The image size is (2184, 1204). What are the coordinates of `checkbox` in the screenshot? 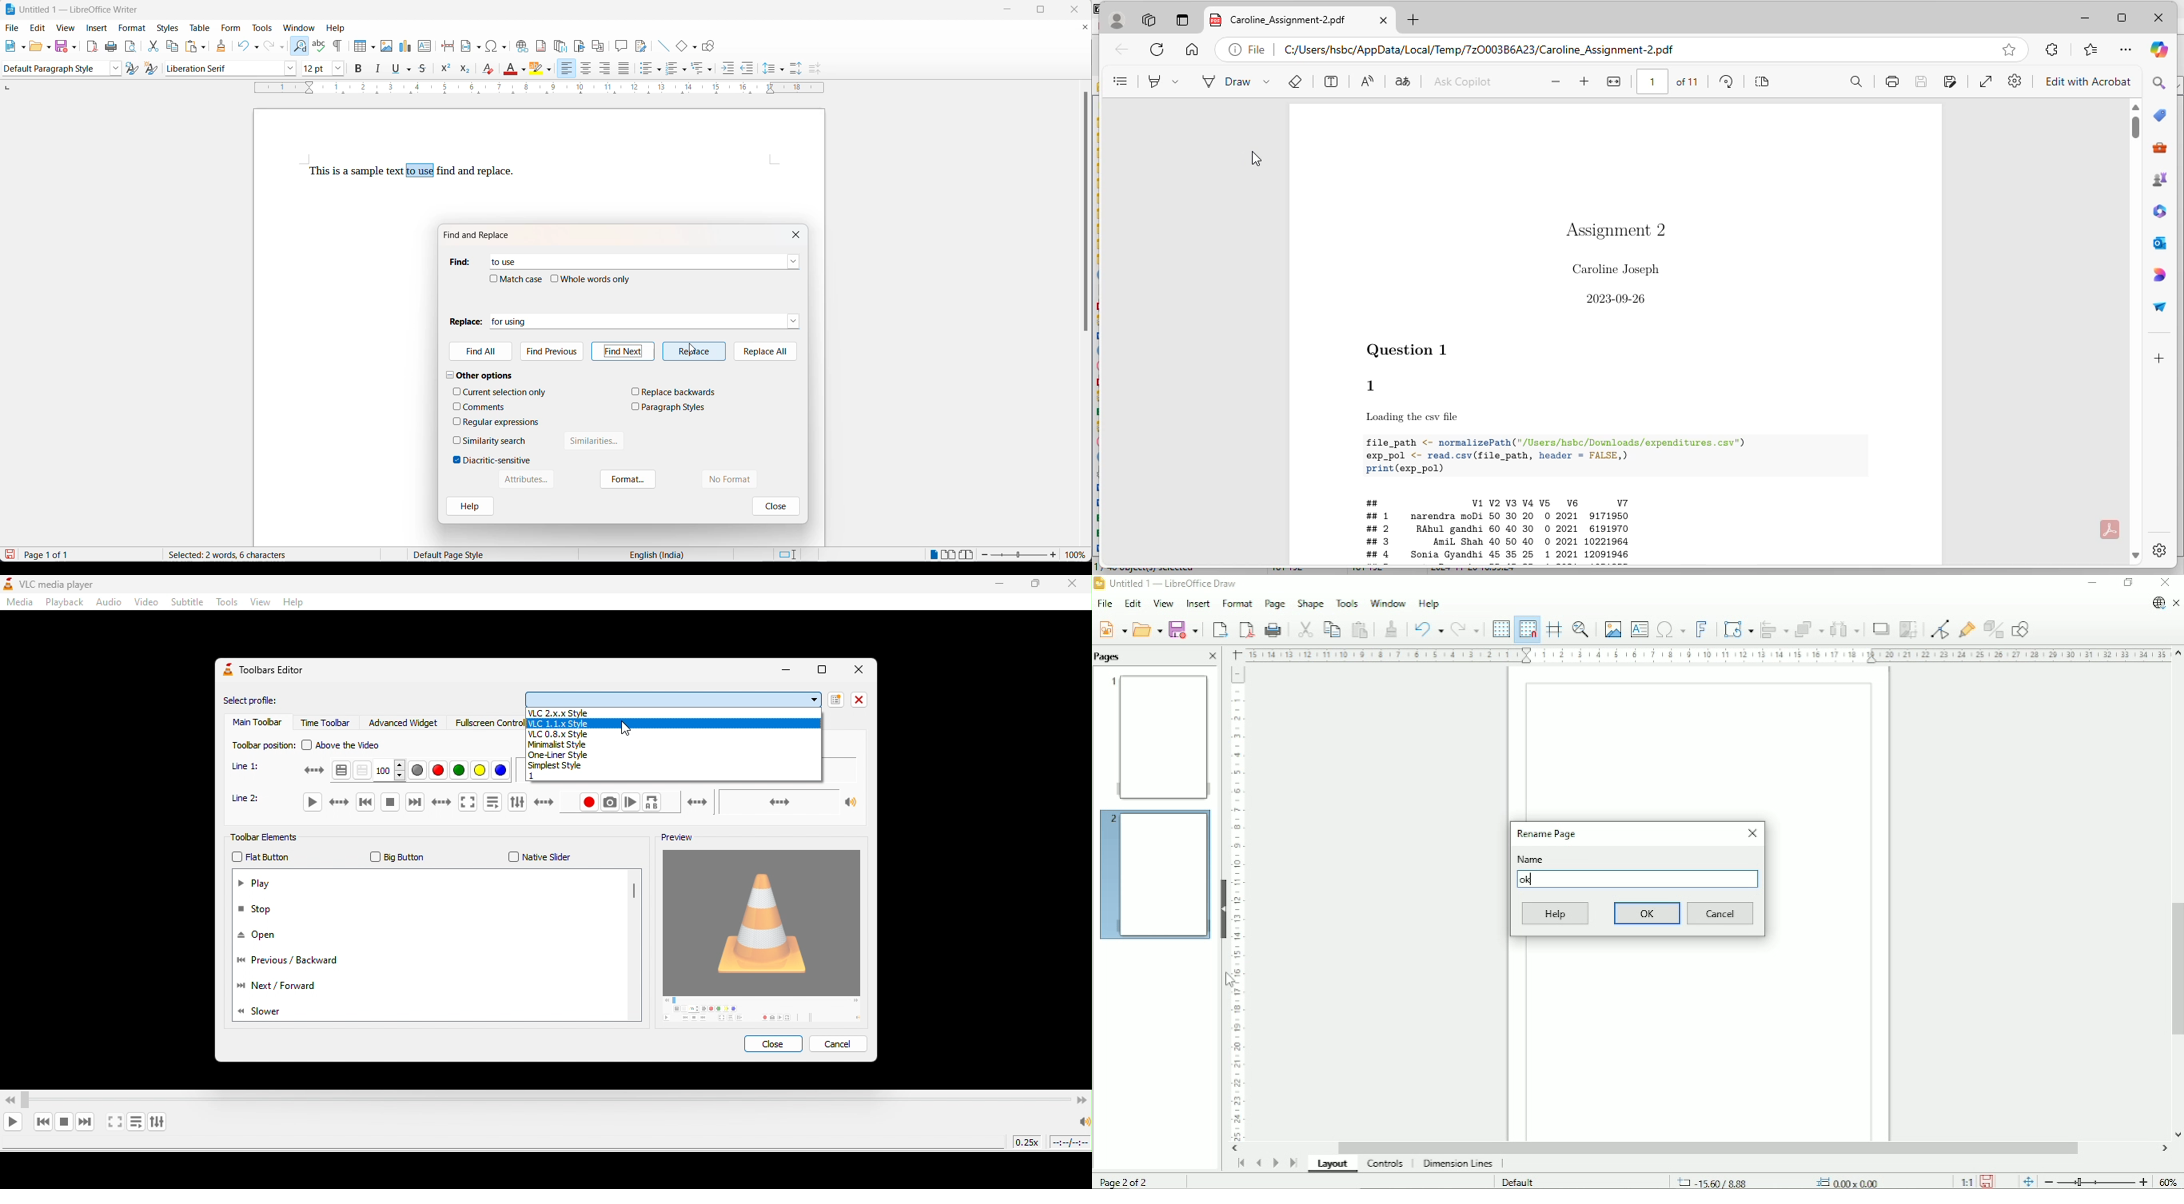 It's located at (457, 406).